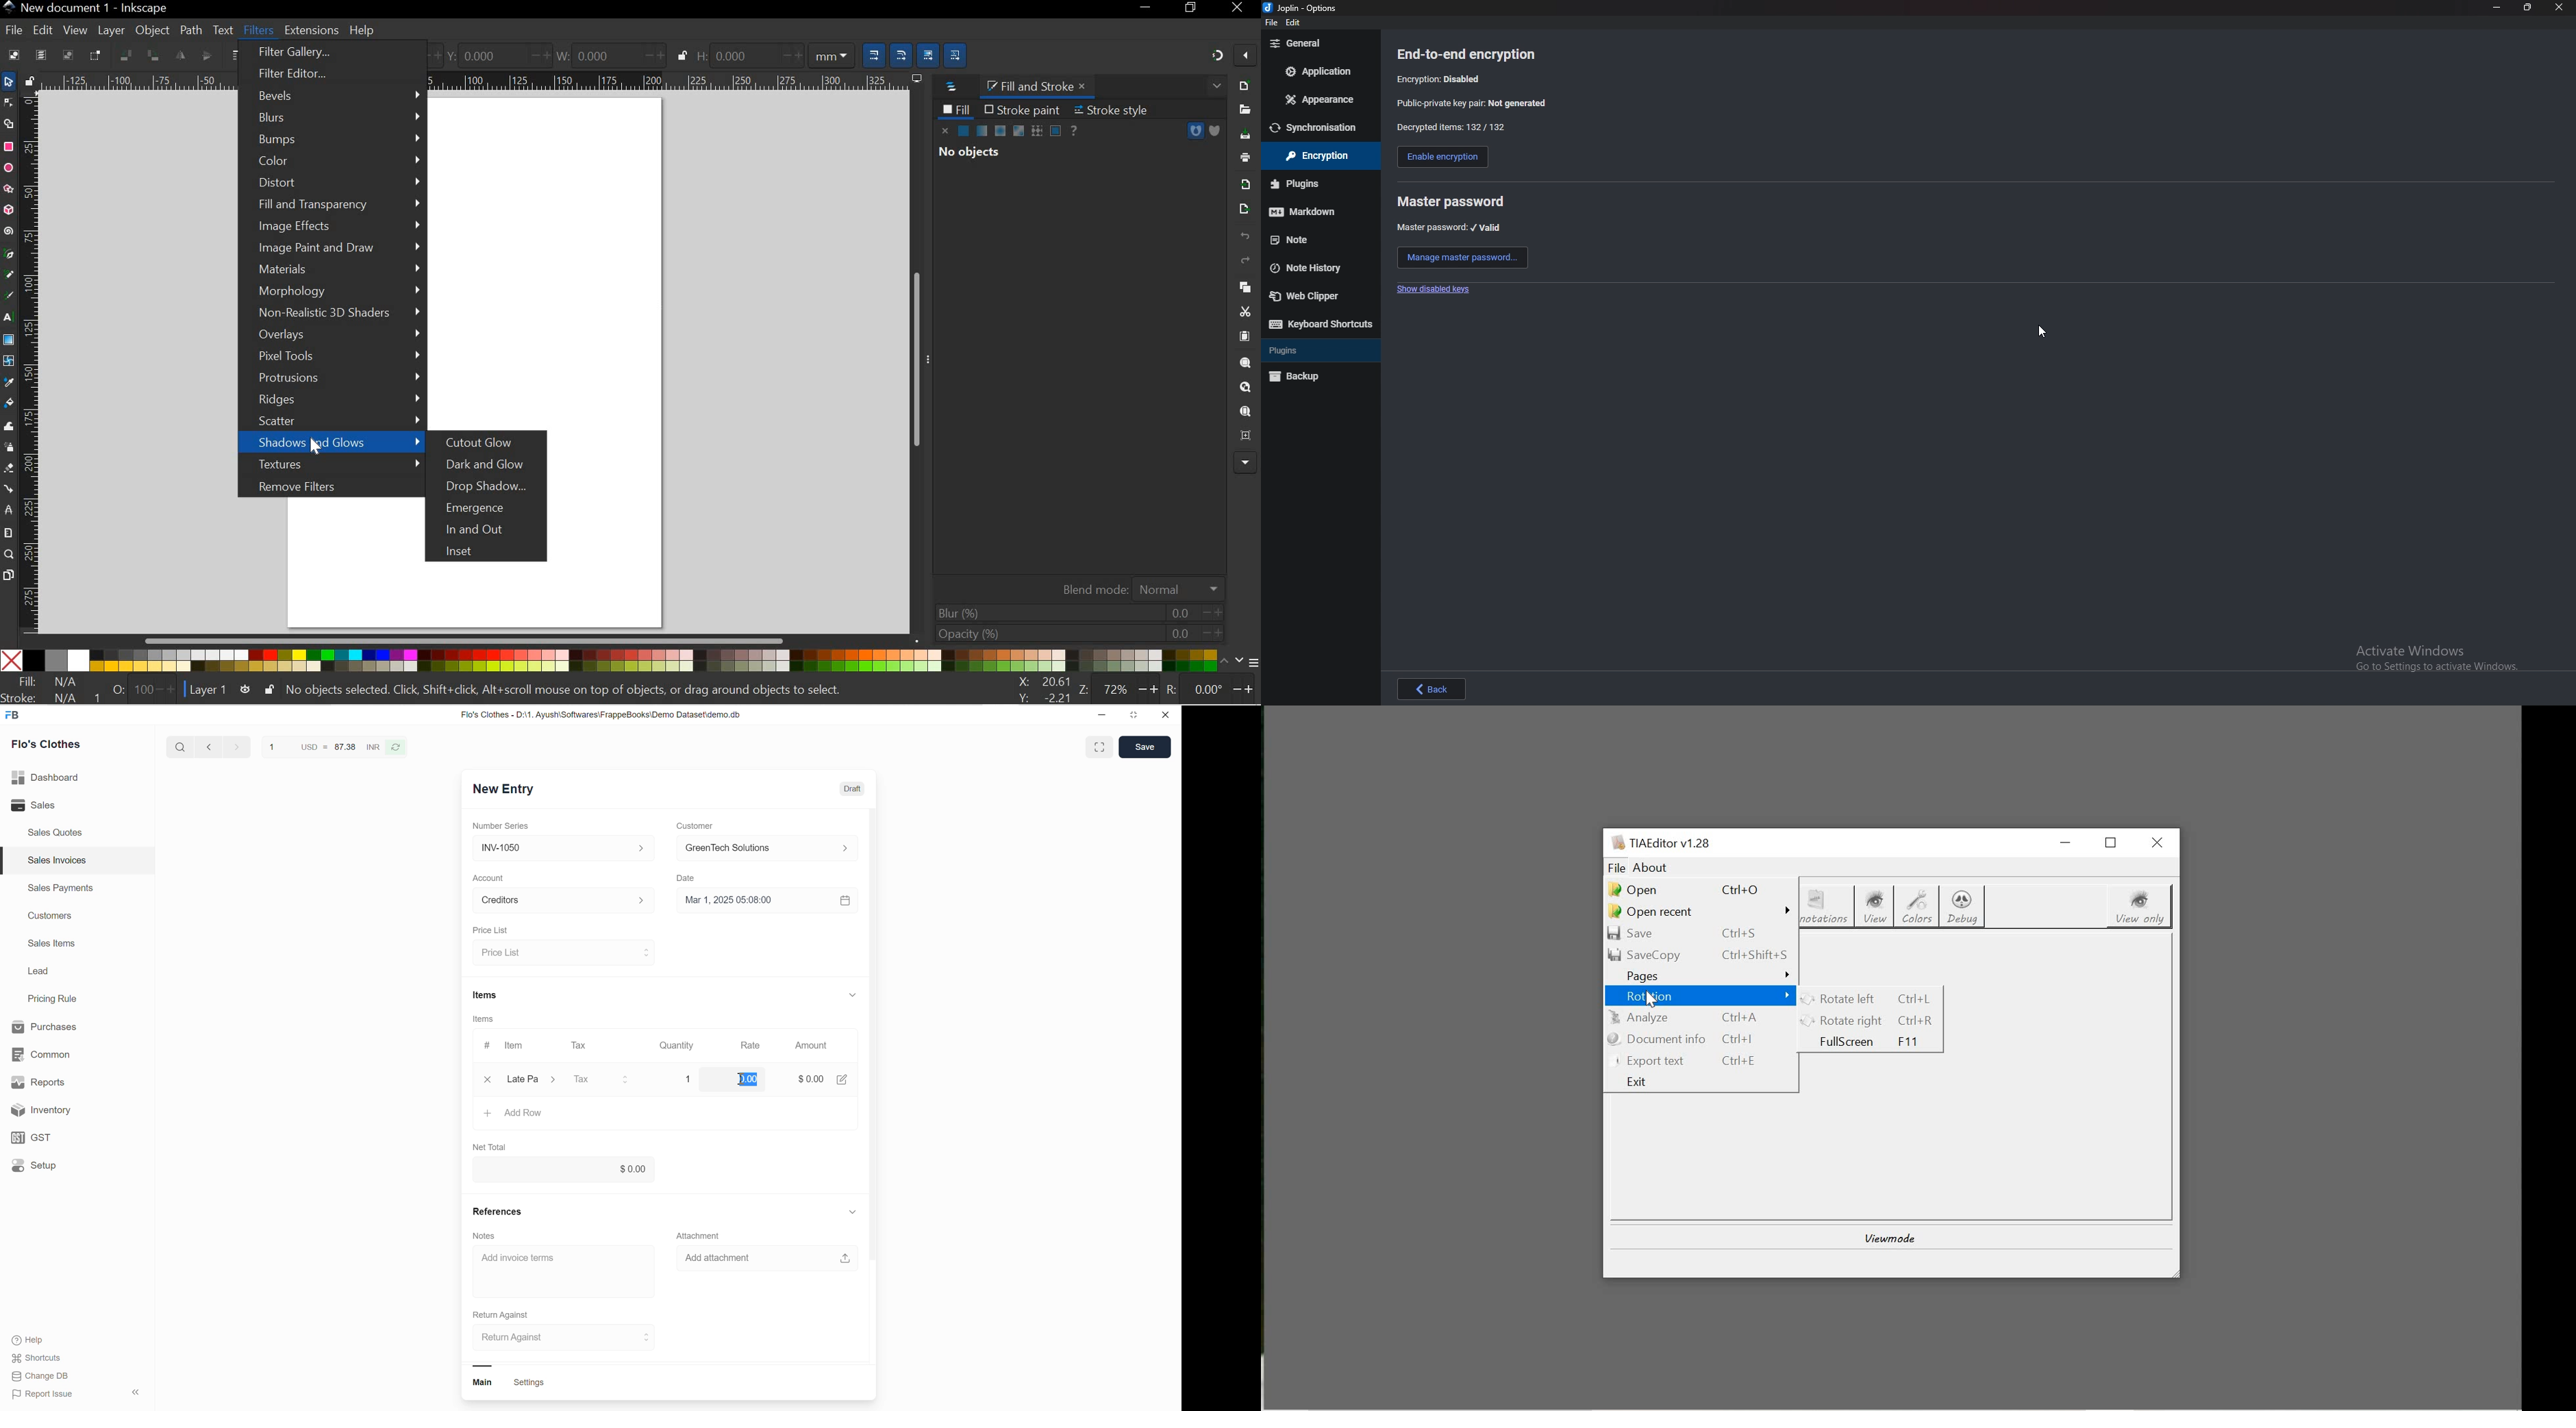 This screenshot has height=1428, width=2576. What do you see at coordinates (66, 1137) in the screenshot?
I see `GST ` at bounding box center [66, 1137].